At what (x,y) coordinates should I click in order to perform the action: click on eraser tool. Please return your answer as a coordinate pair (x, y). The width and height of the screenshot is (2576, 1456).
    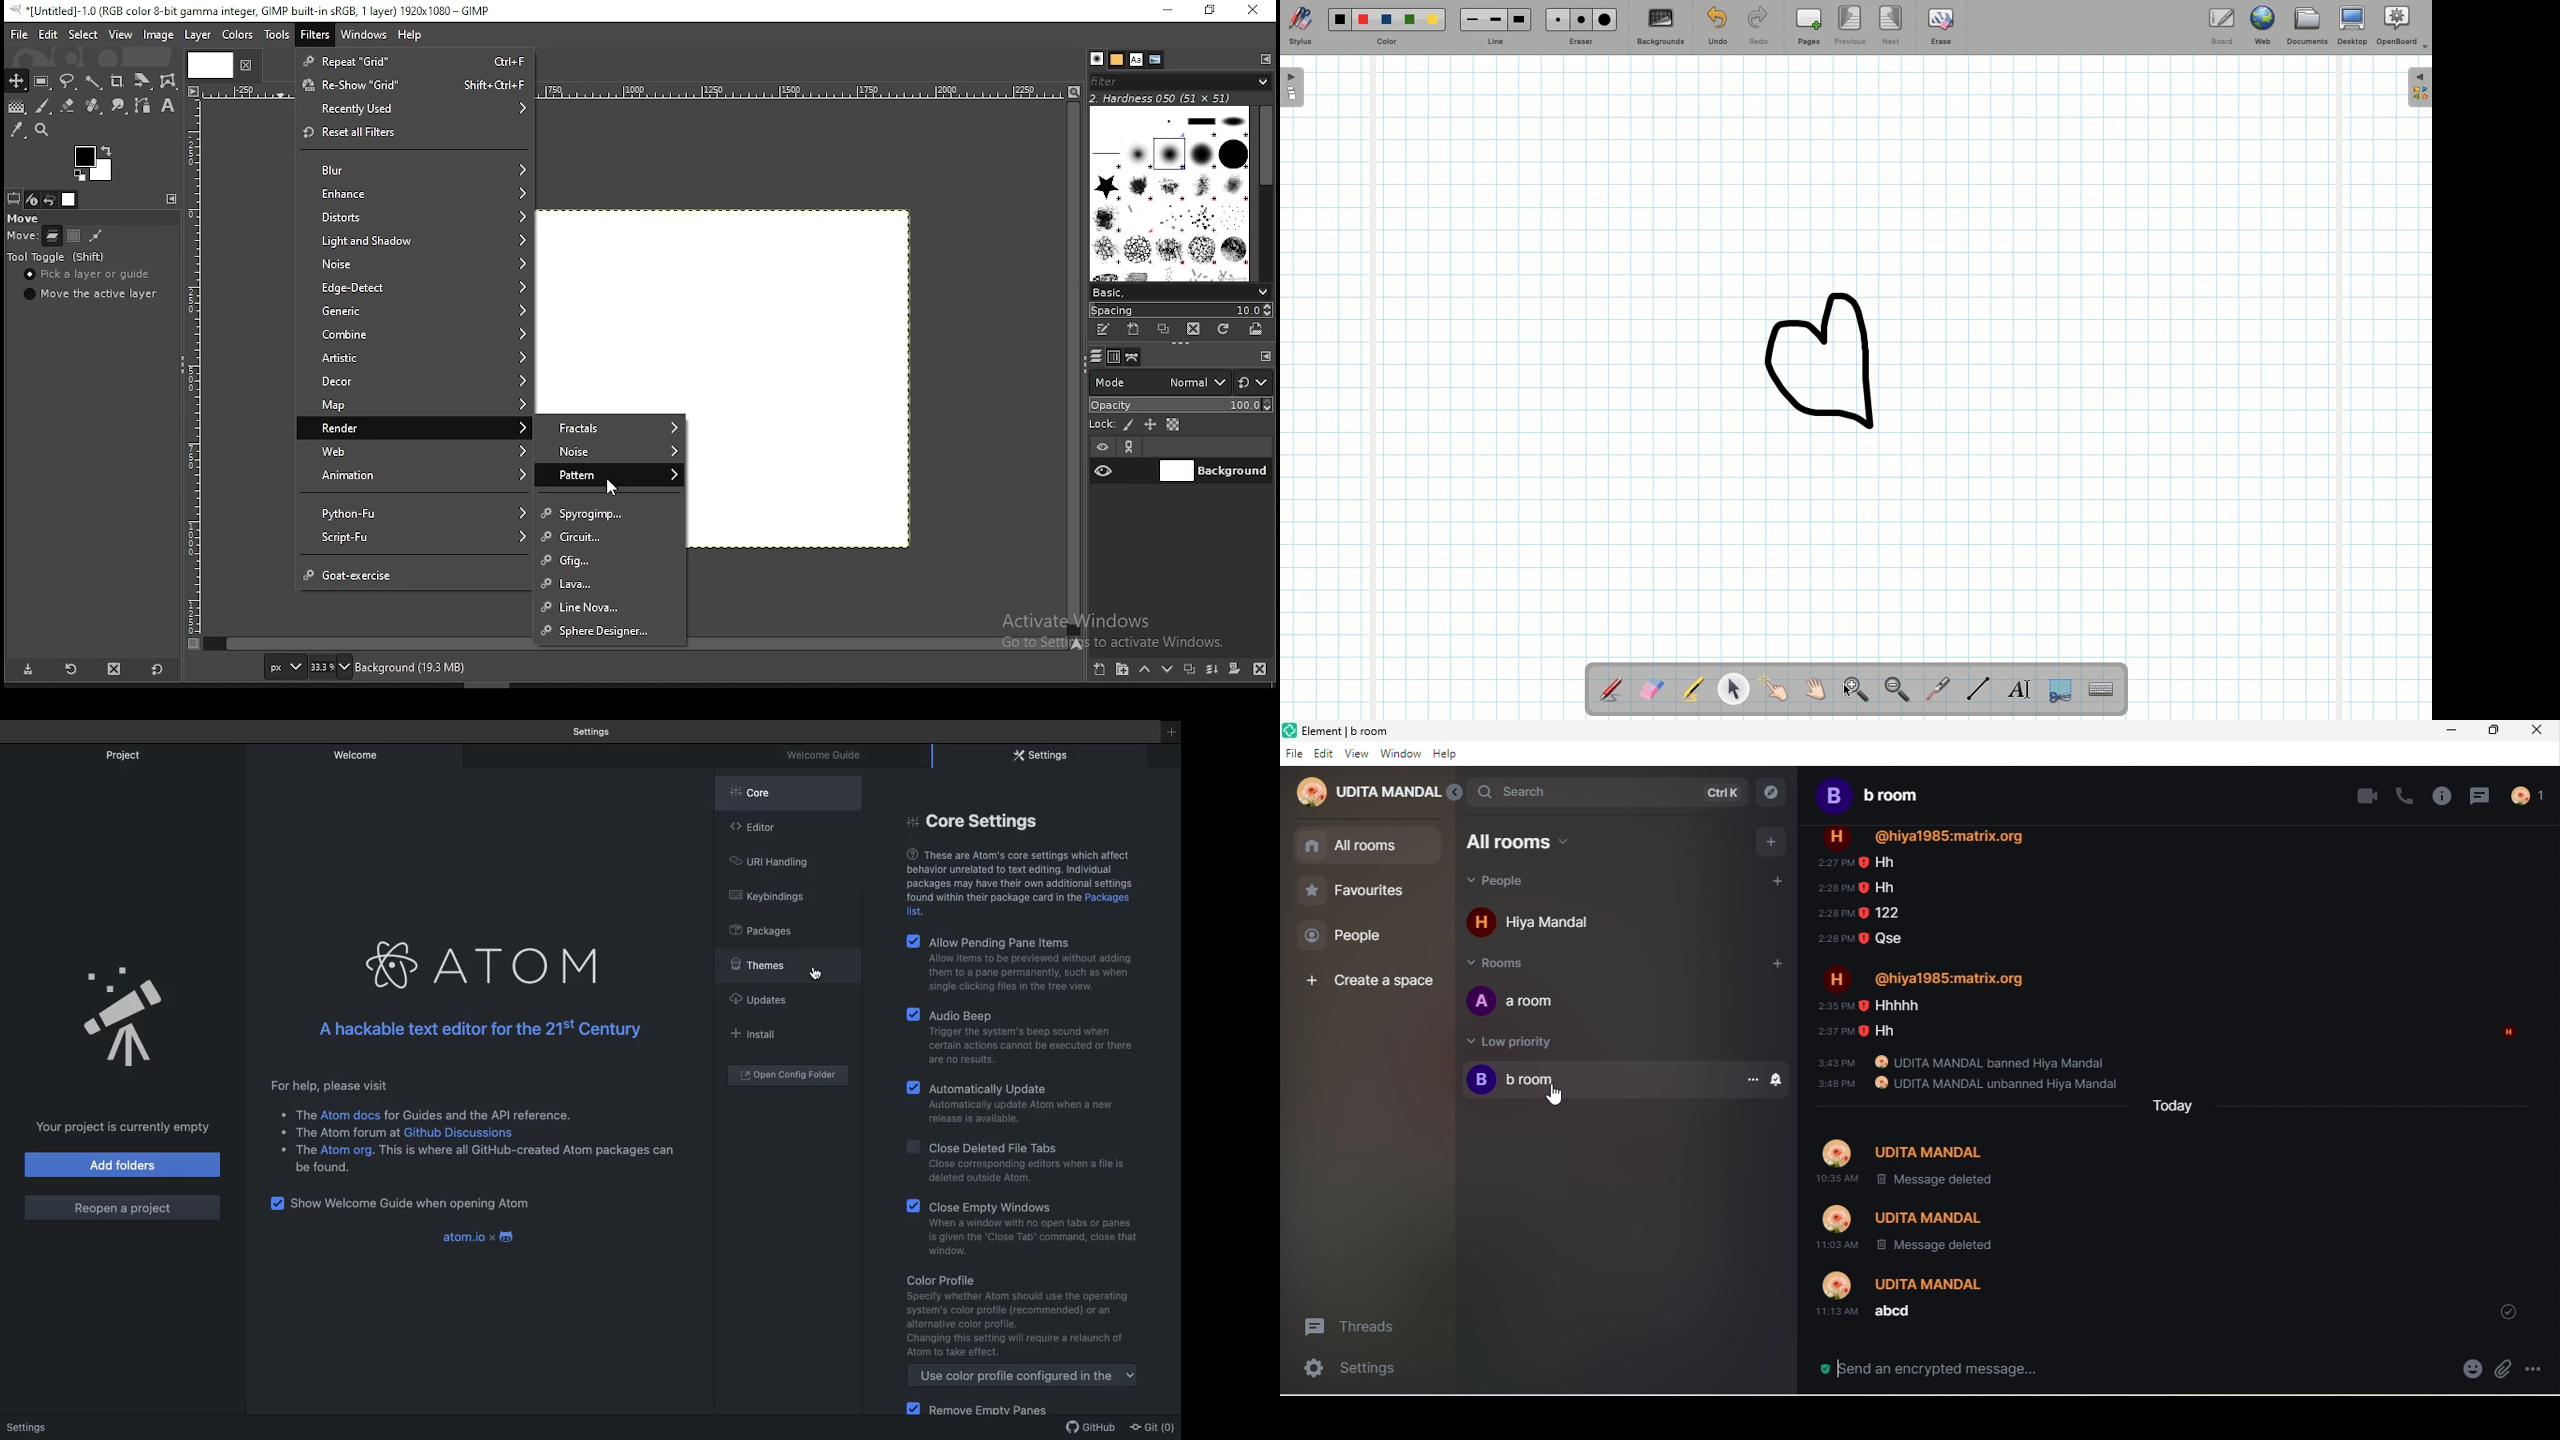
    Looking at the image, I should click on (69, 107).